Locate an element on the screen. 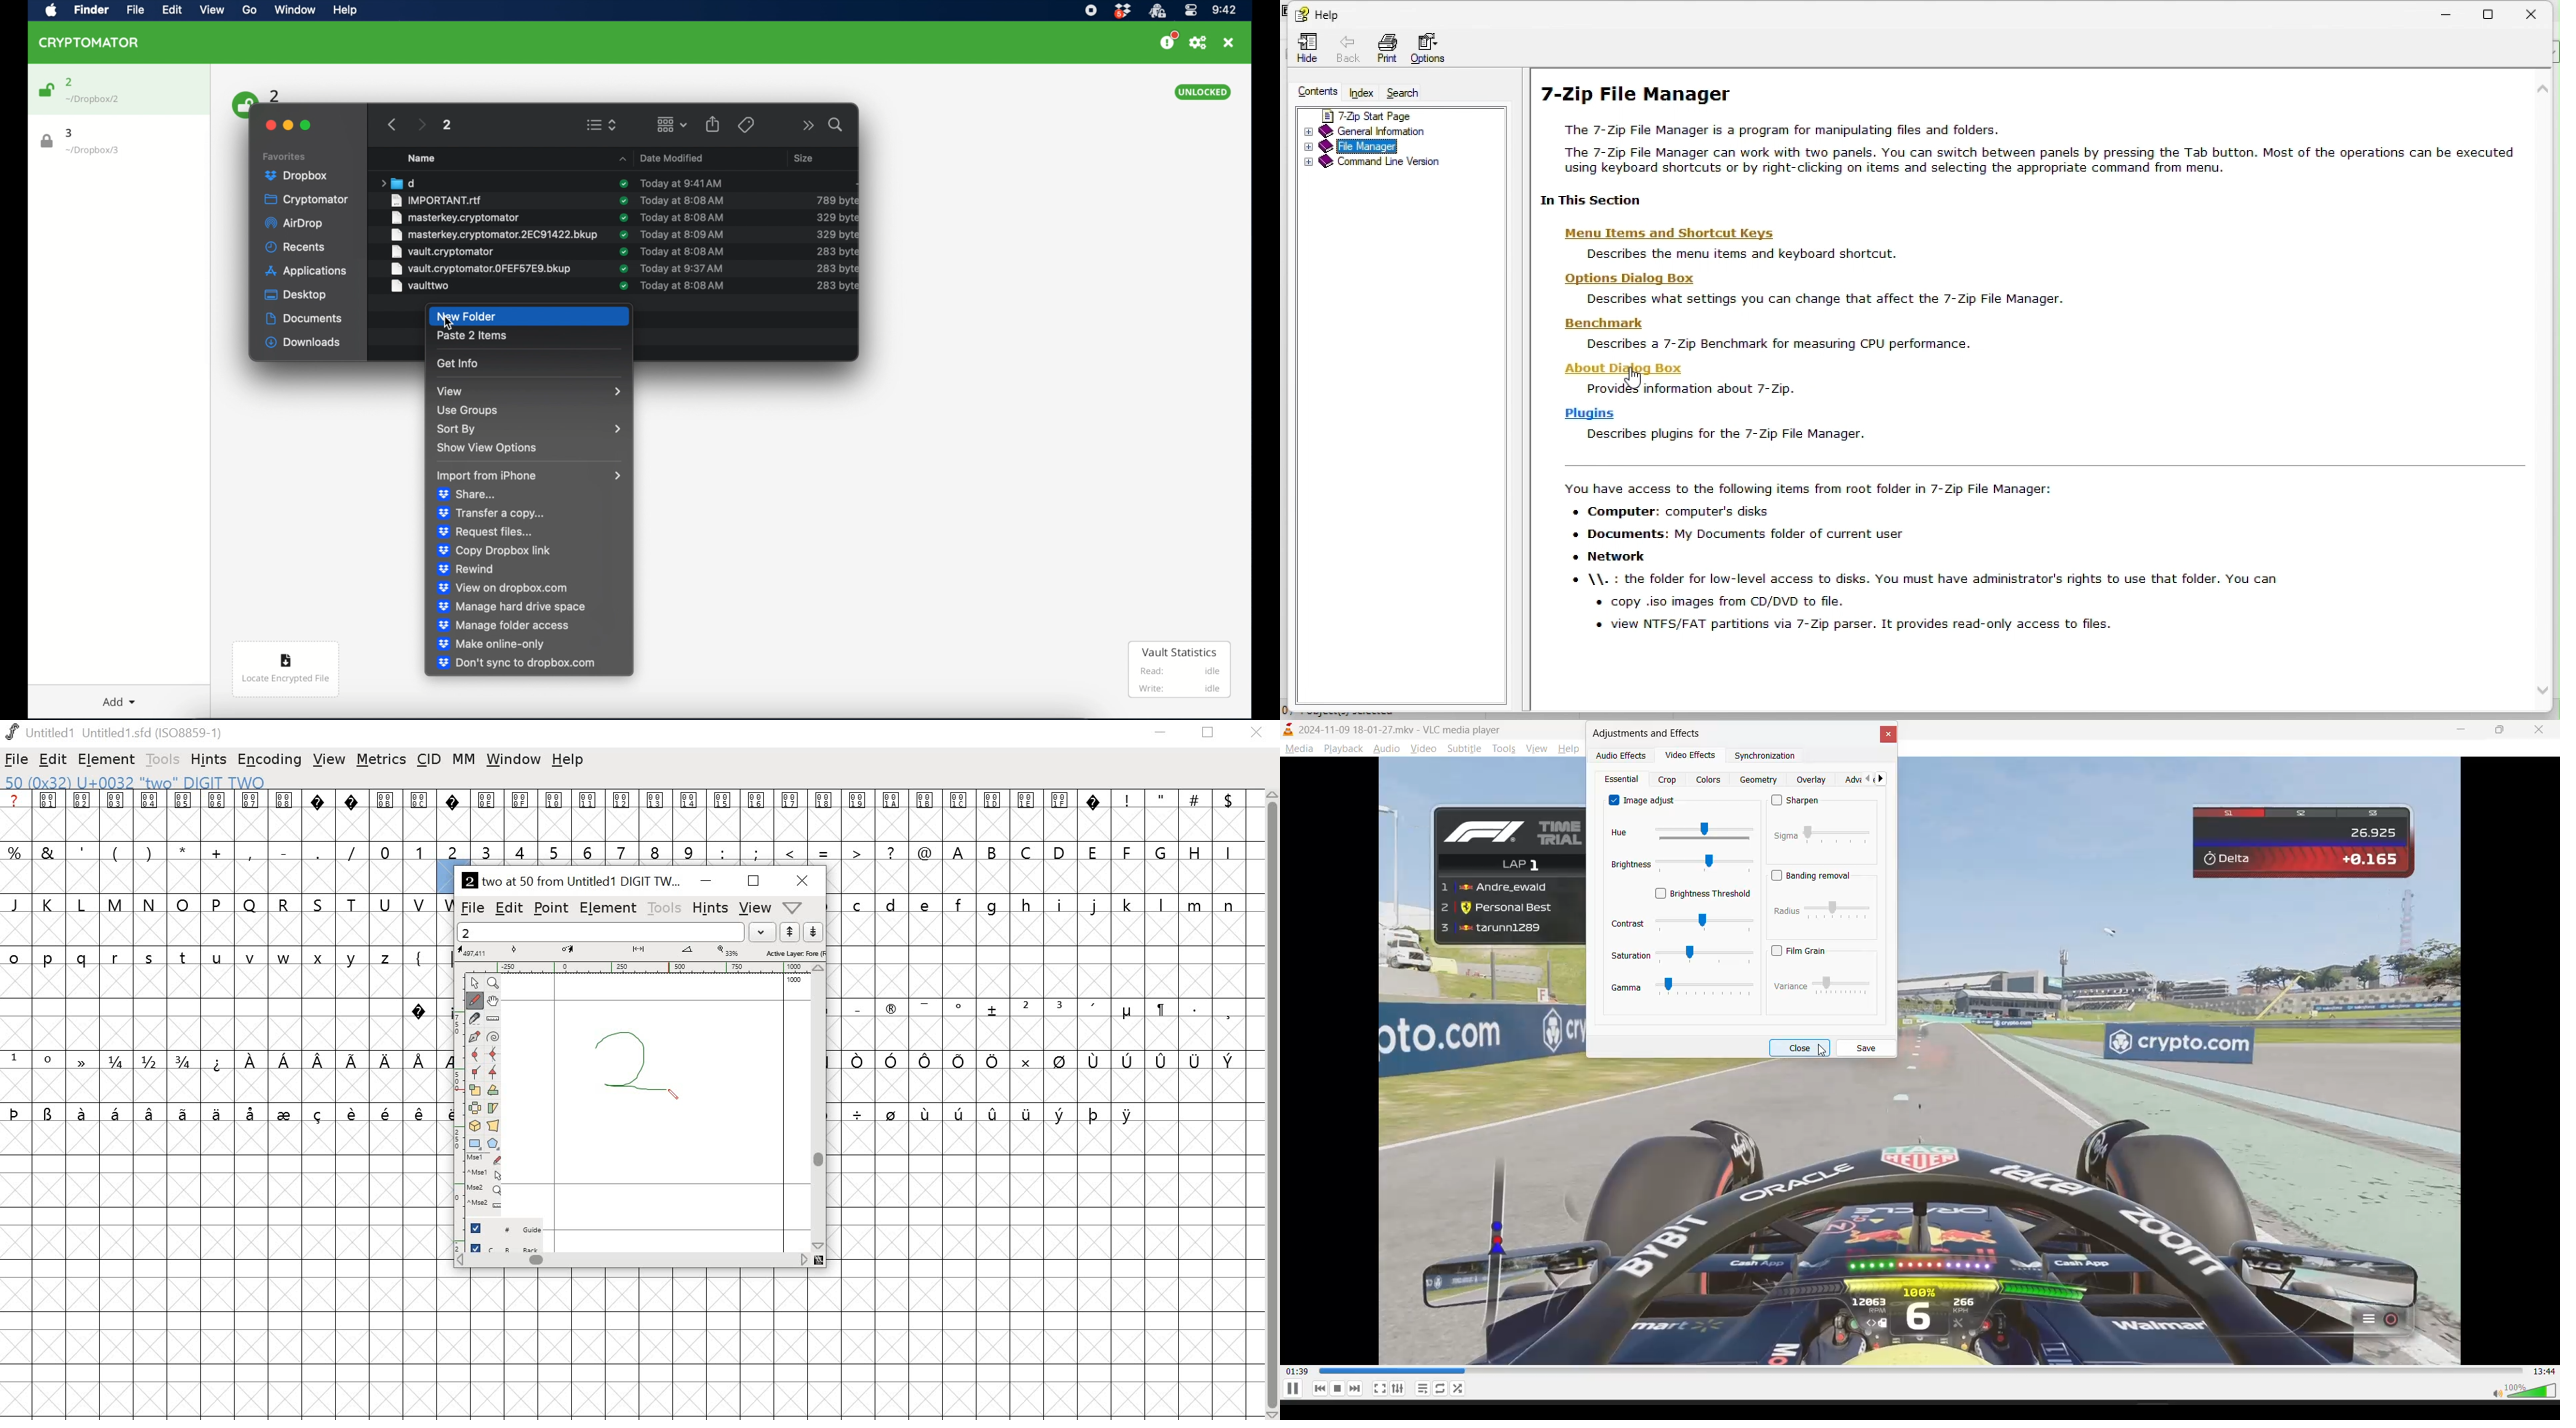 This screenshot has width=2576, height=1428. about dialog box is located at coordinates (1618, 366).